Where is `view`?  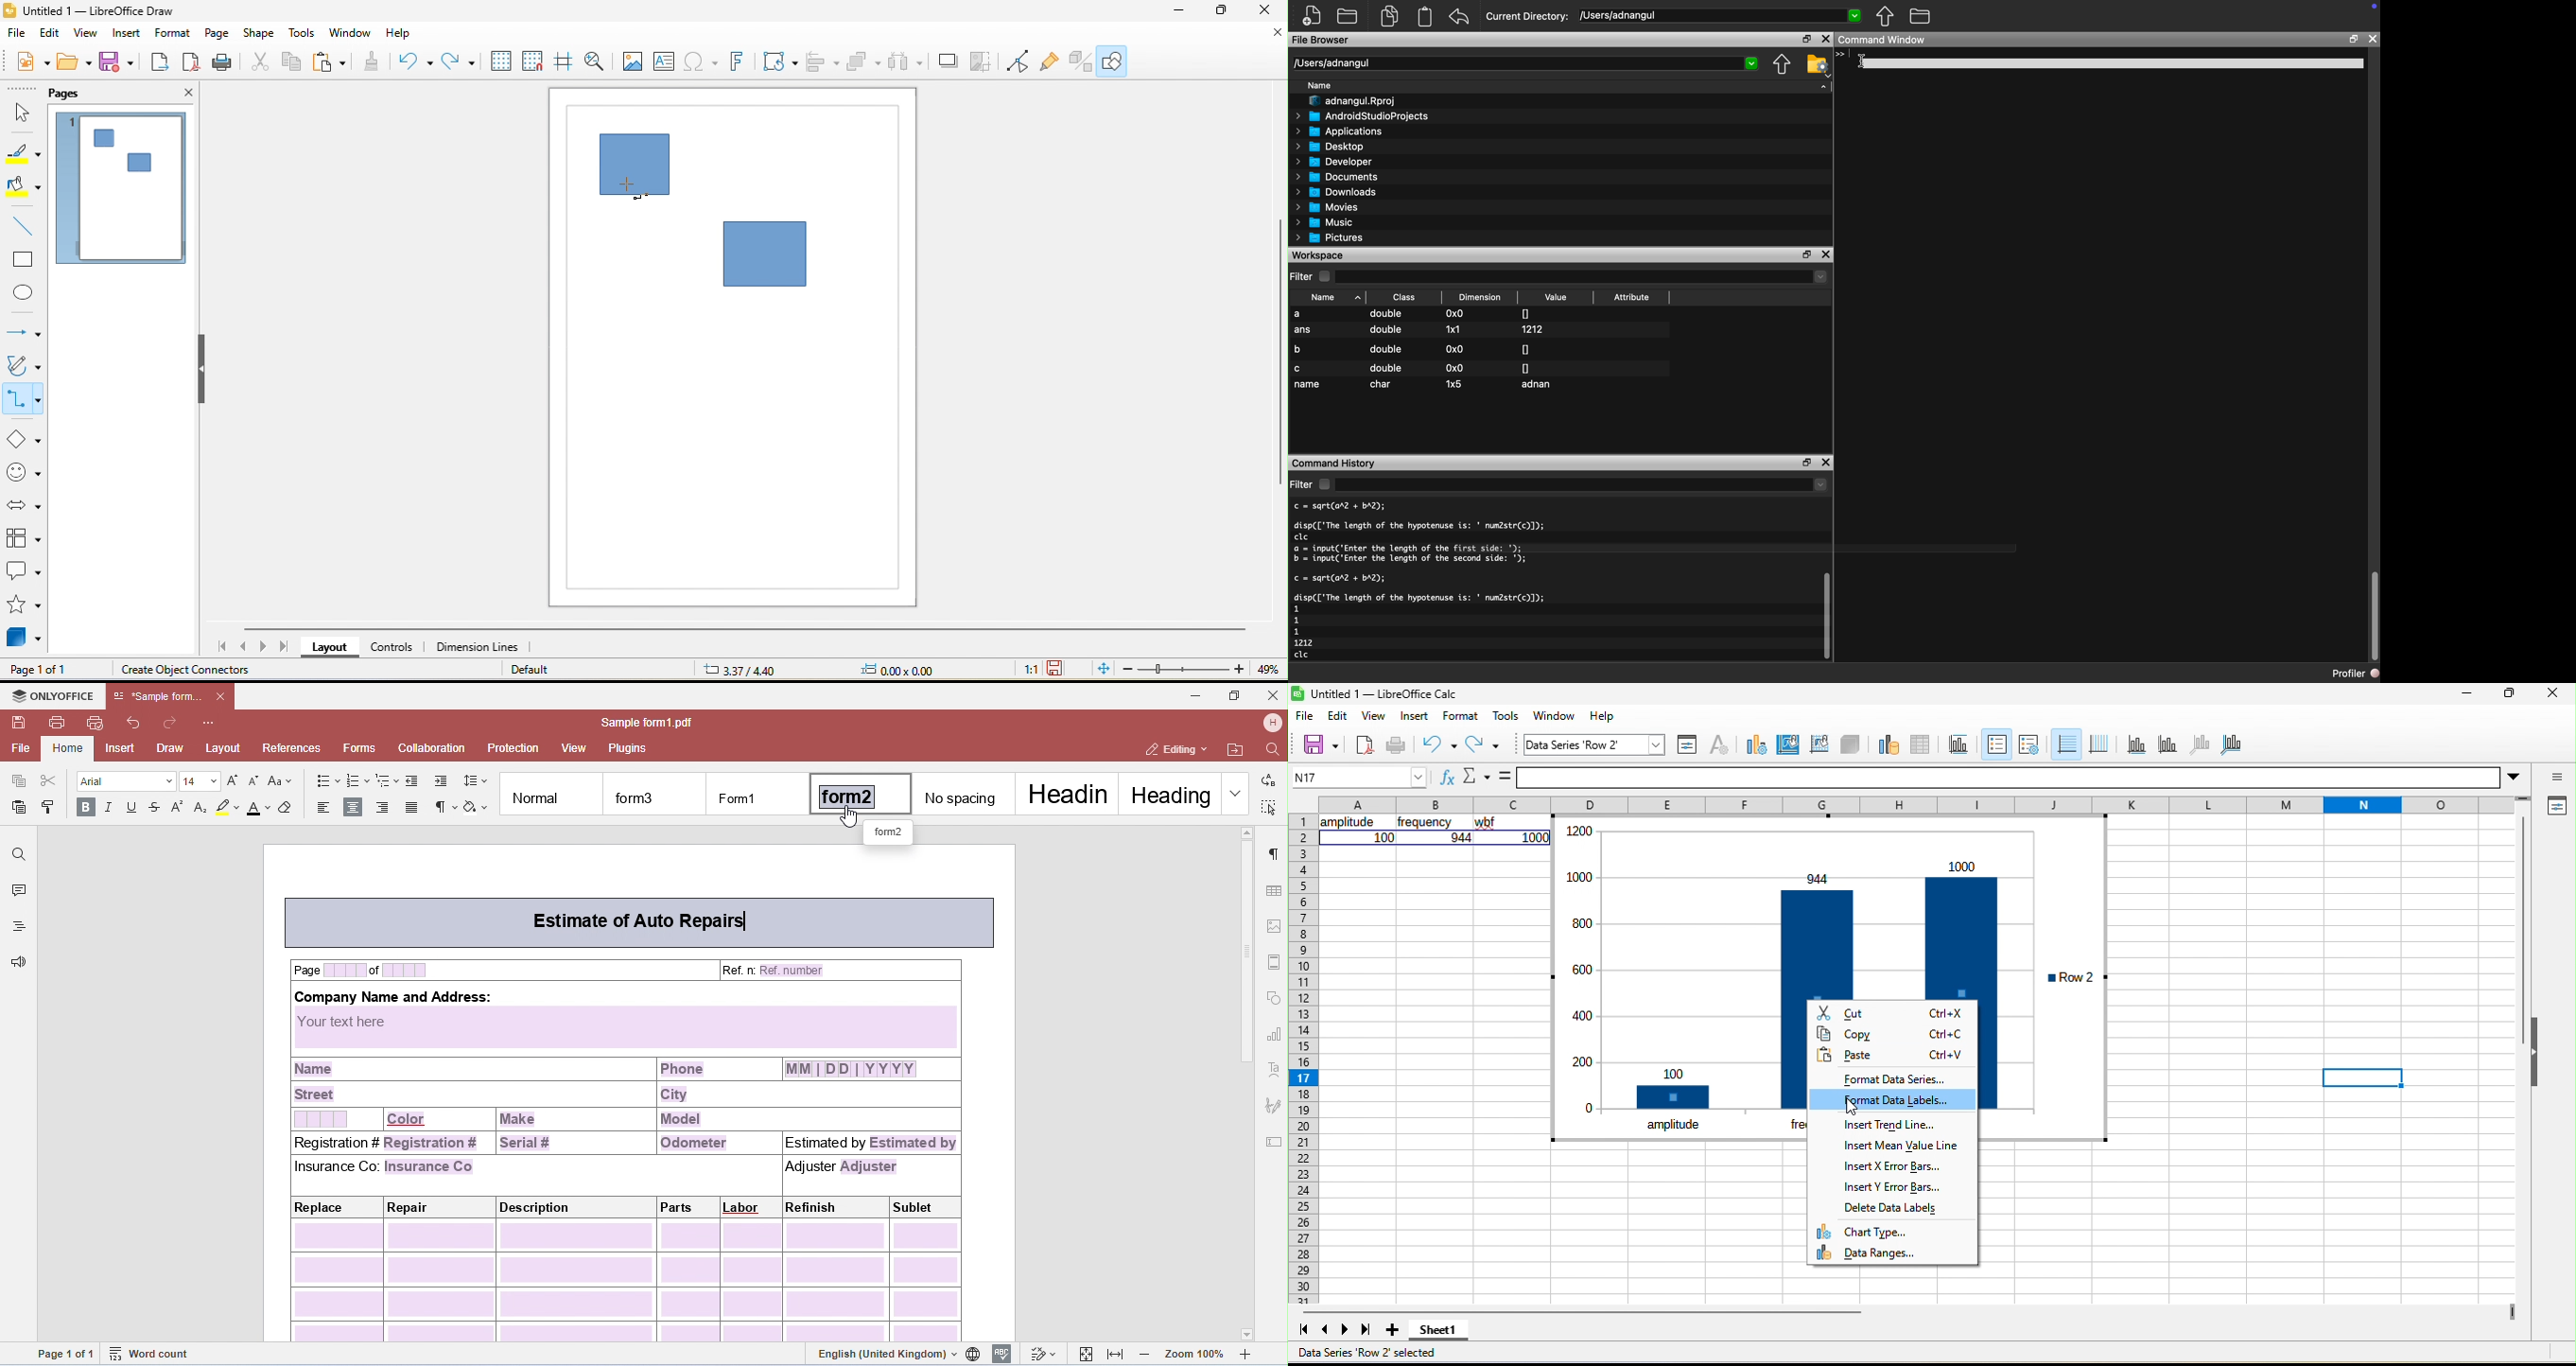 view is located at coordinates (1377, 714).